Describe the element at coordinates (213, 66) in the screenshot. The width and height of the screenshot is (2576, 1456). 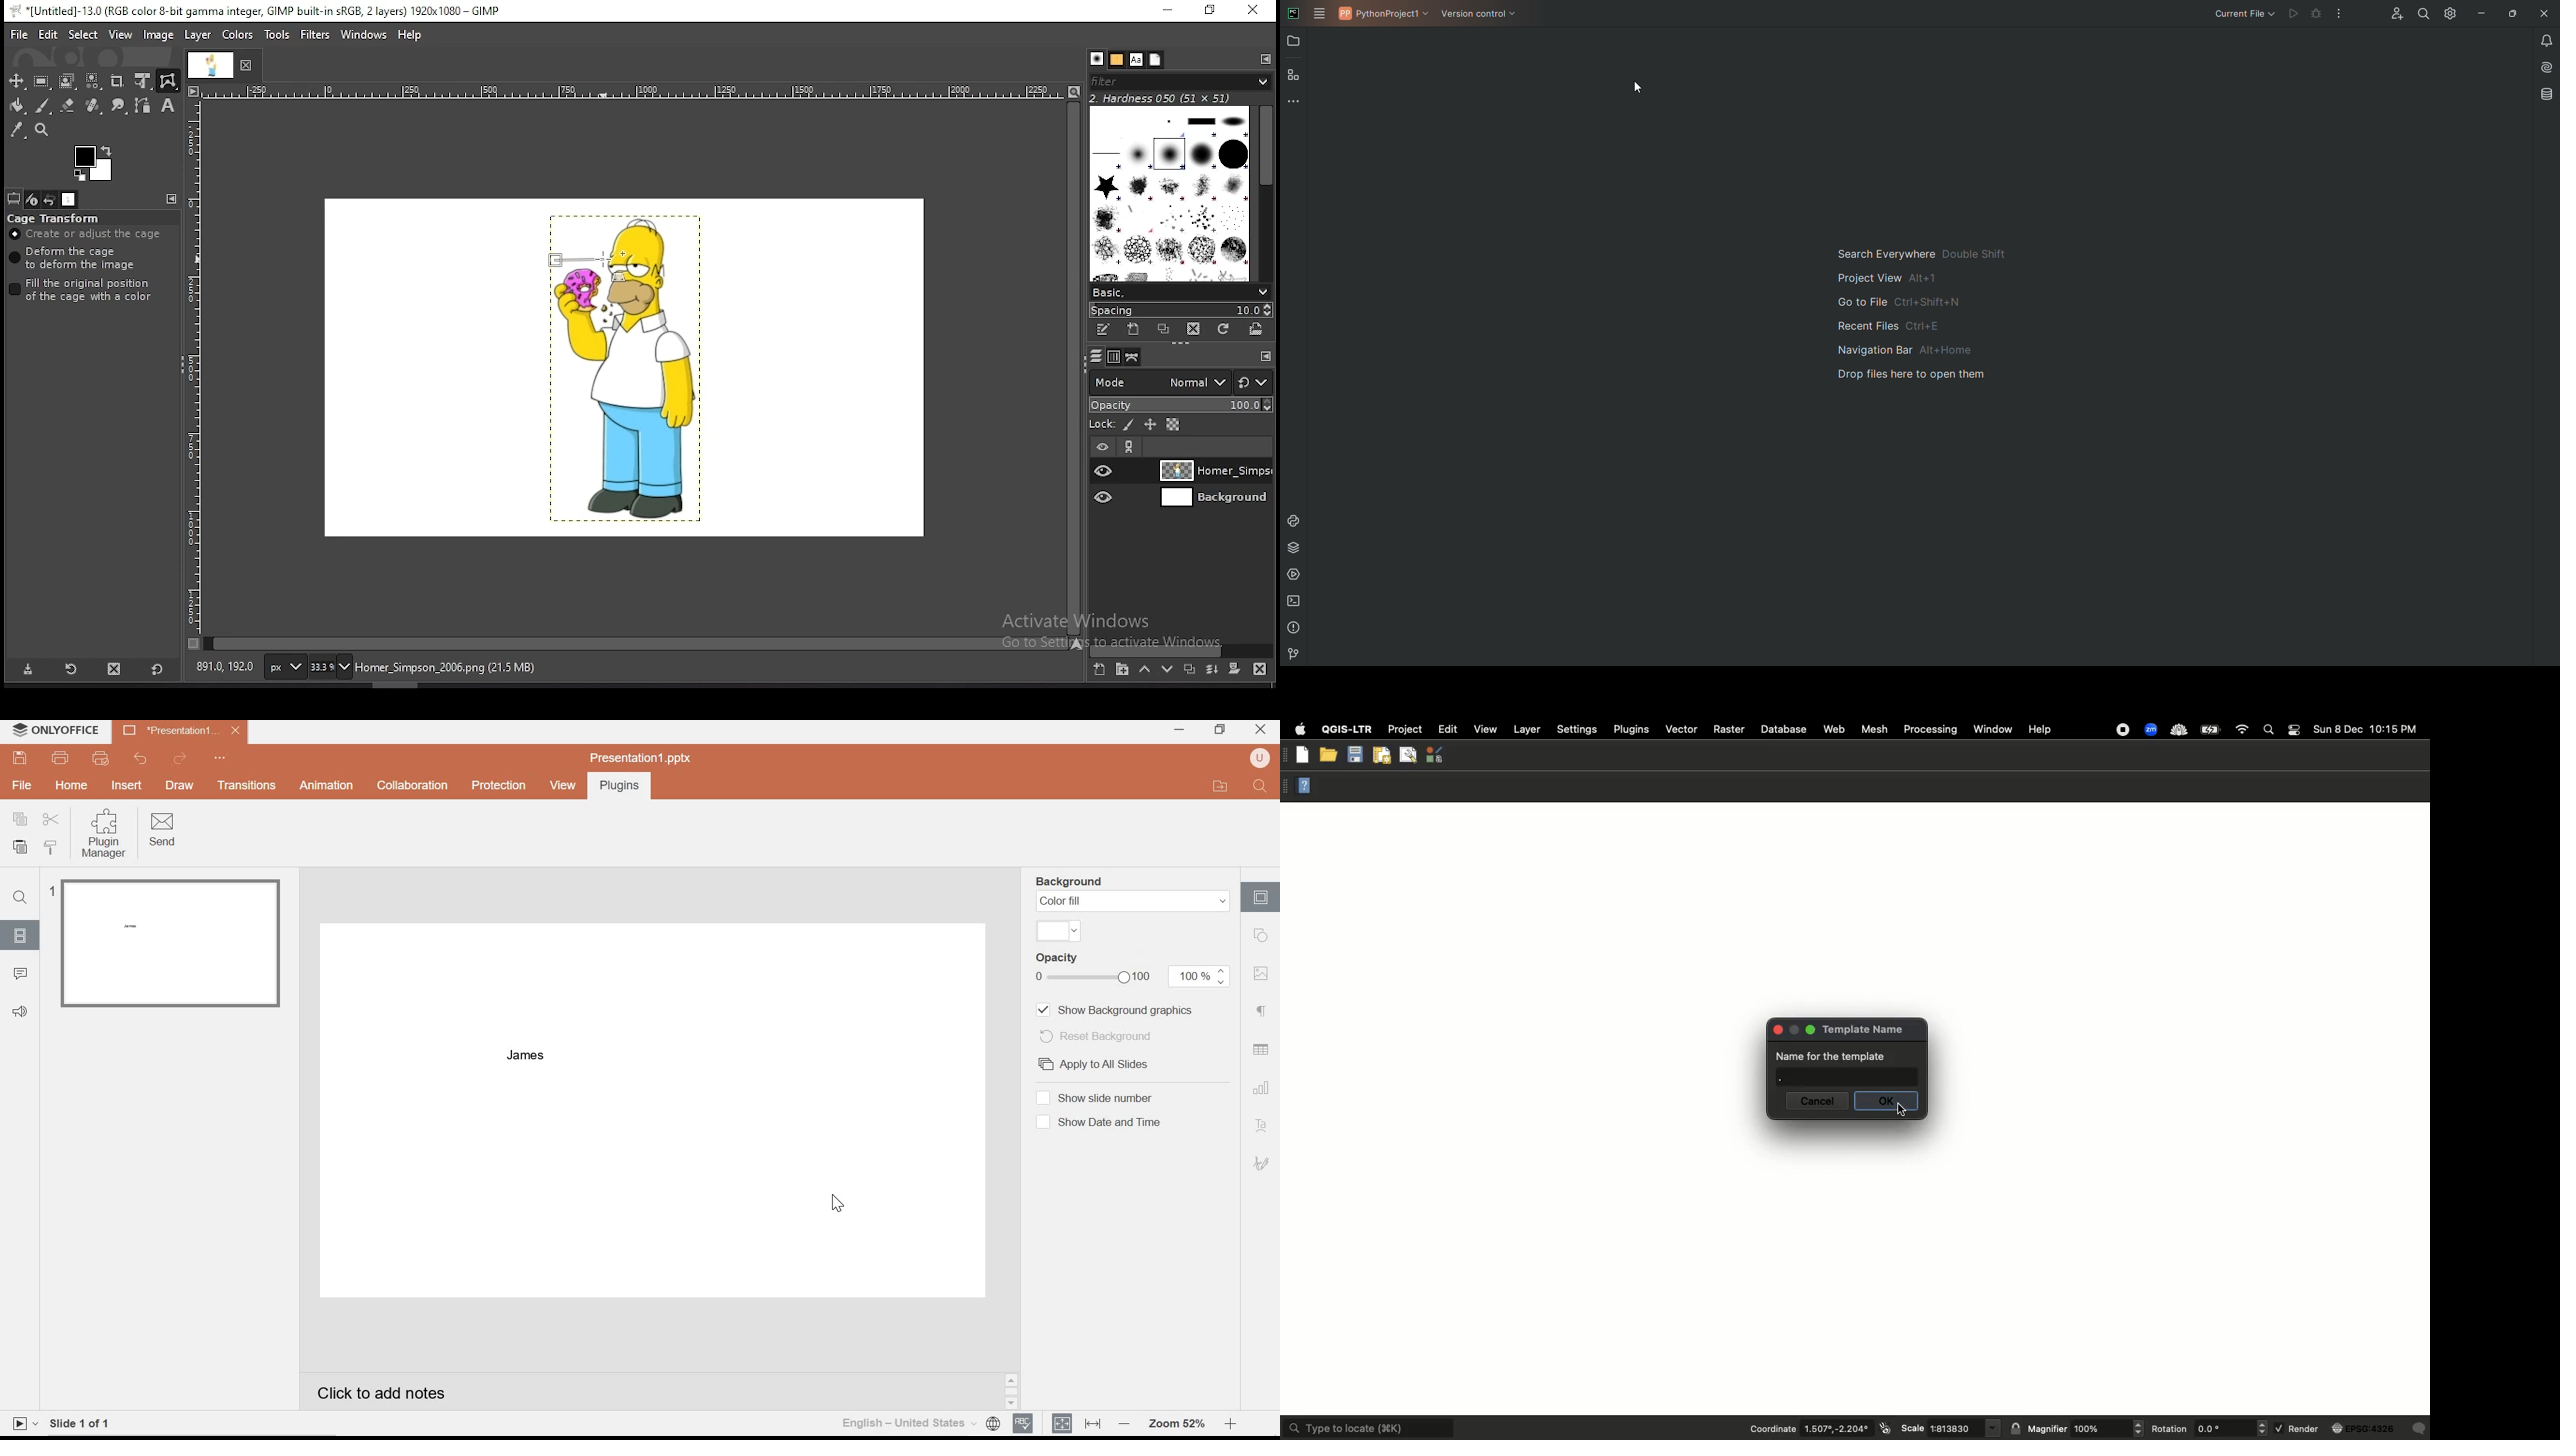
I see `document tab` at that location.